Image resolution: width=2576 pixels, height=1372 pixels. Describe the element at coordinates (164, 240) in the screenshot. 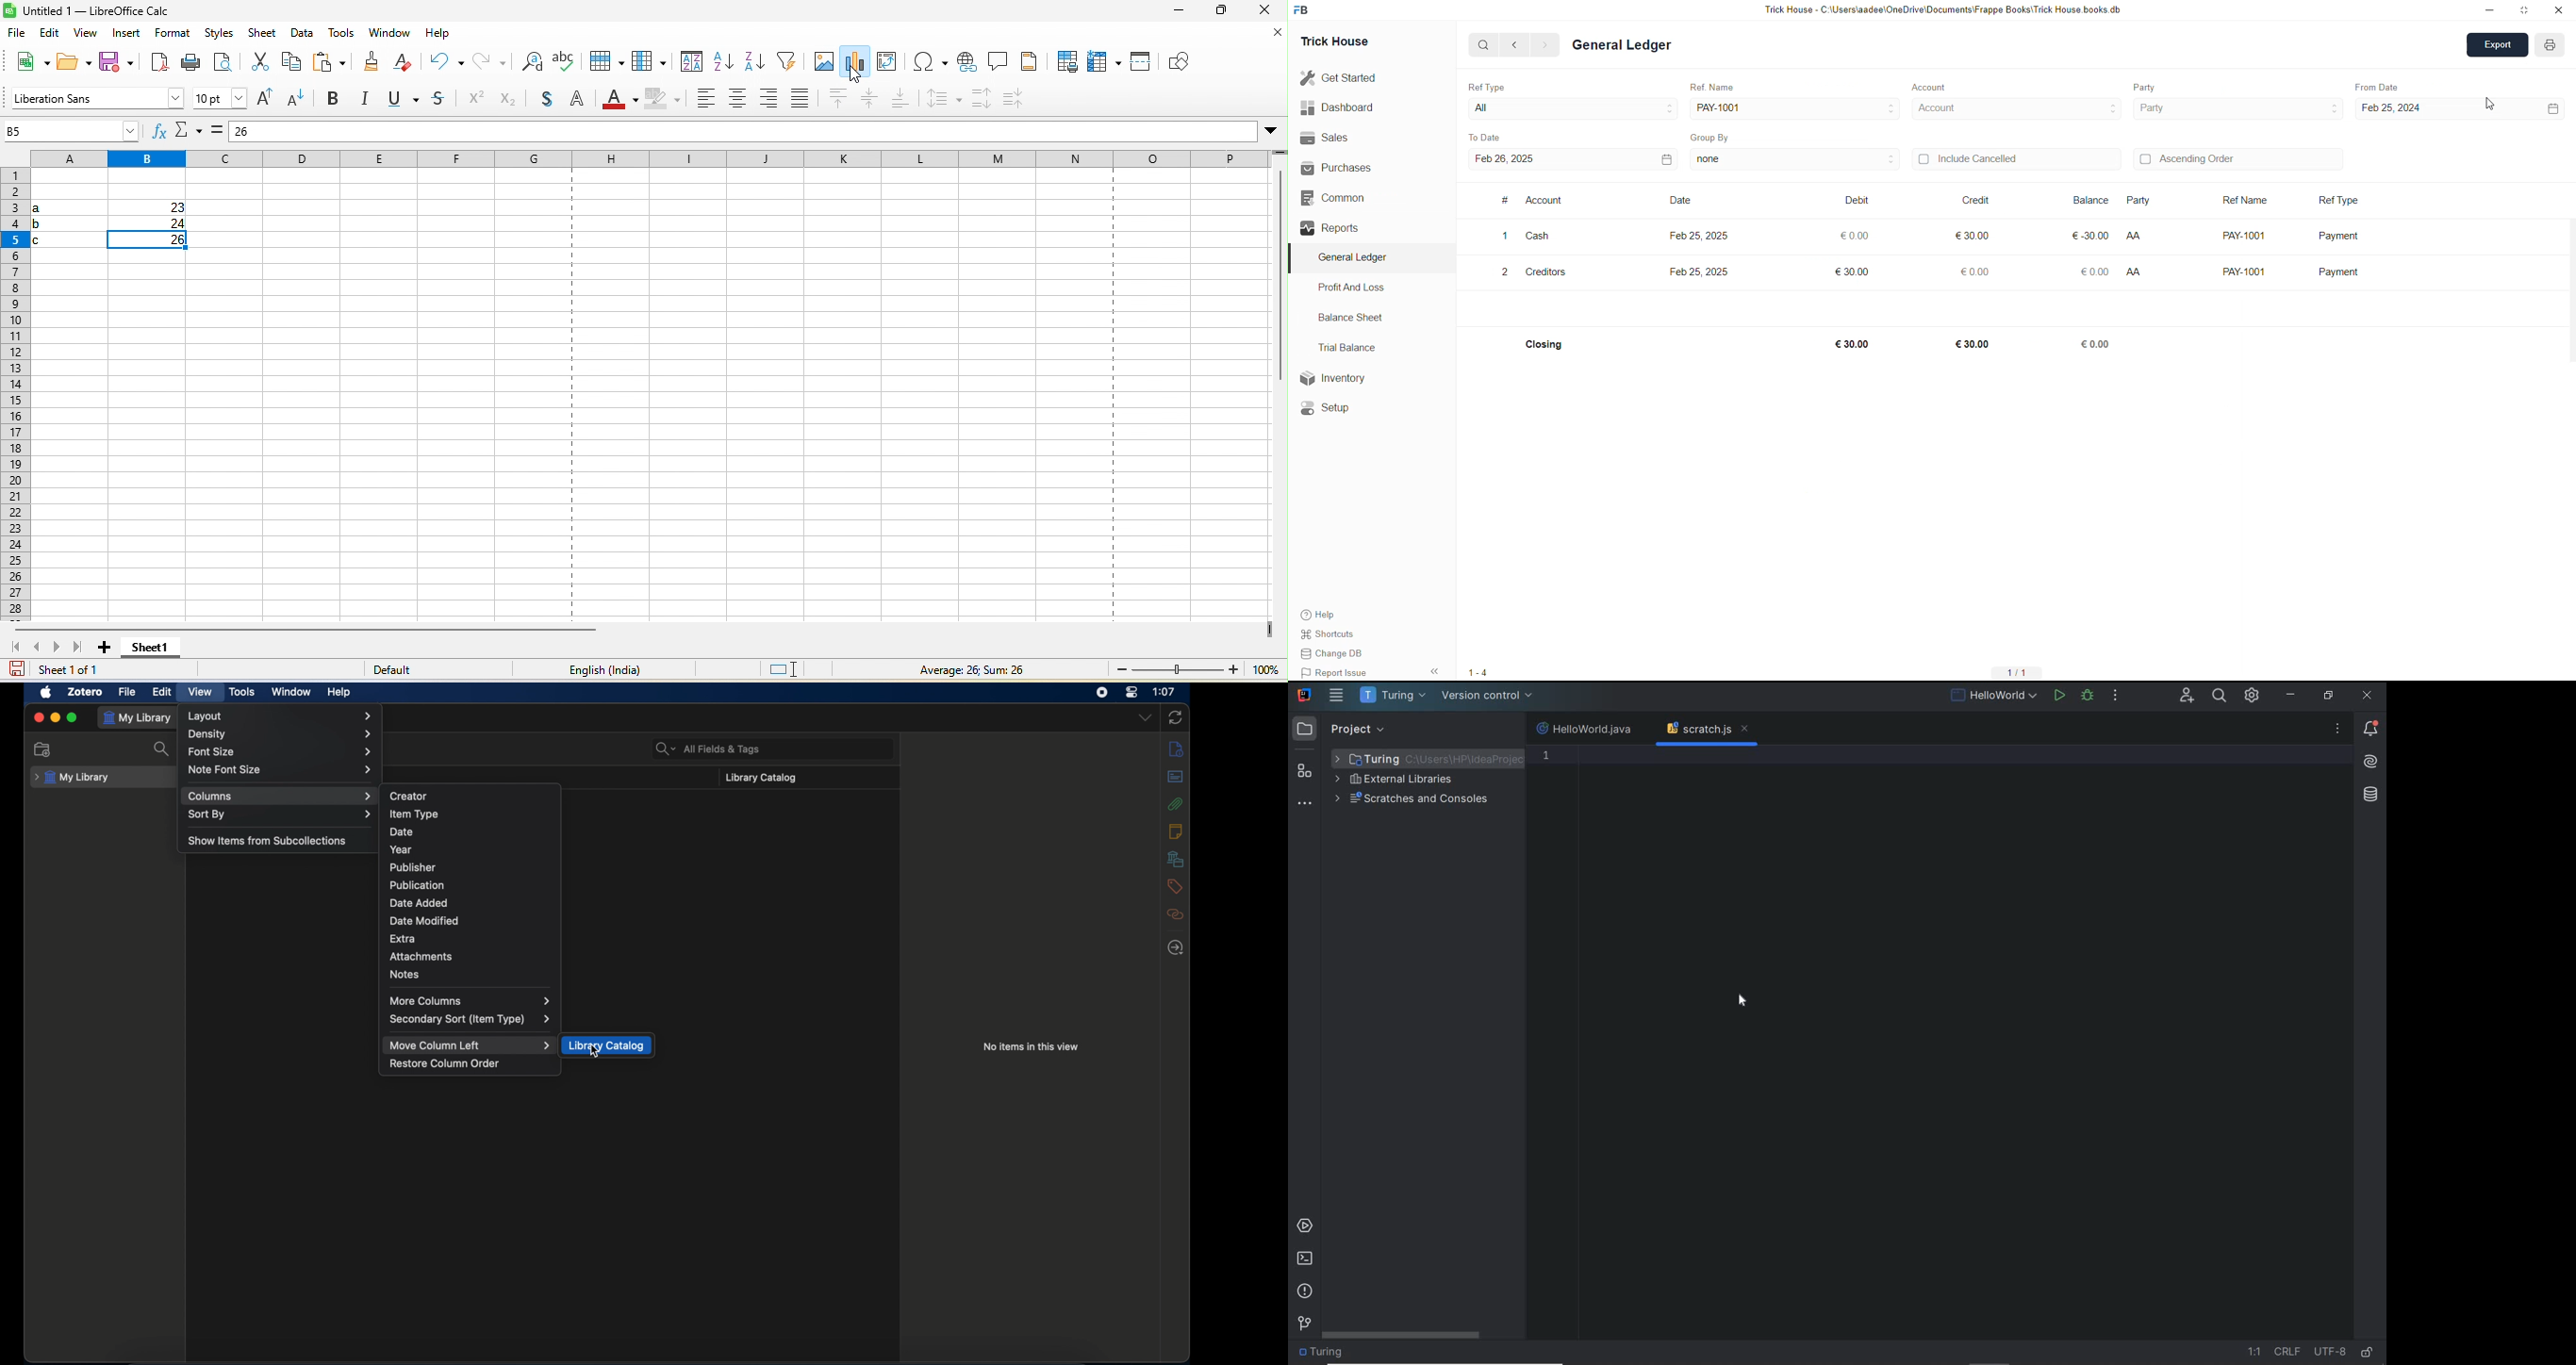

I see `26` at that location.